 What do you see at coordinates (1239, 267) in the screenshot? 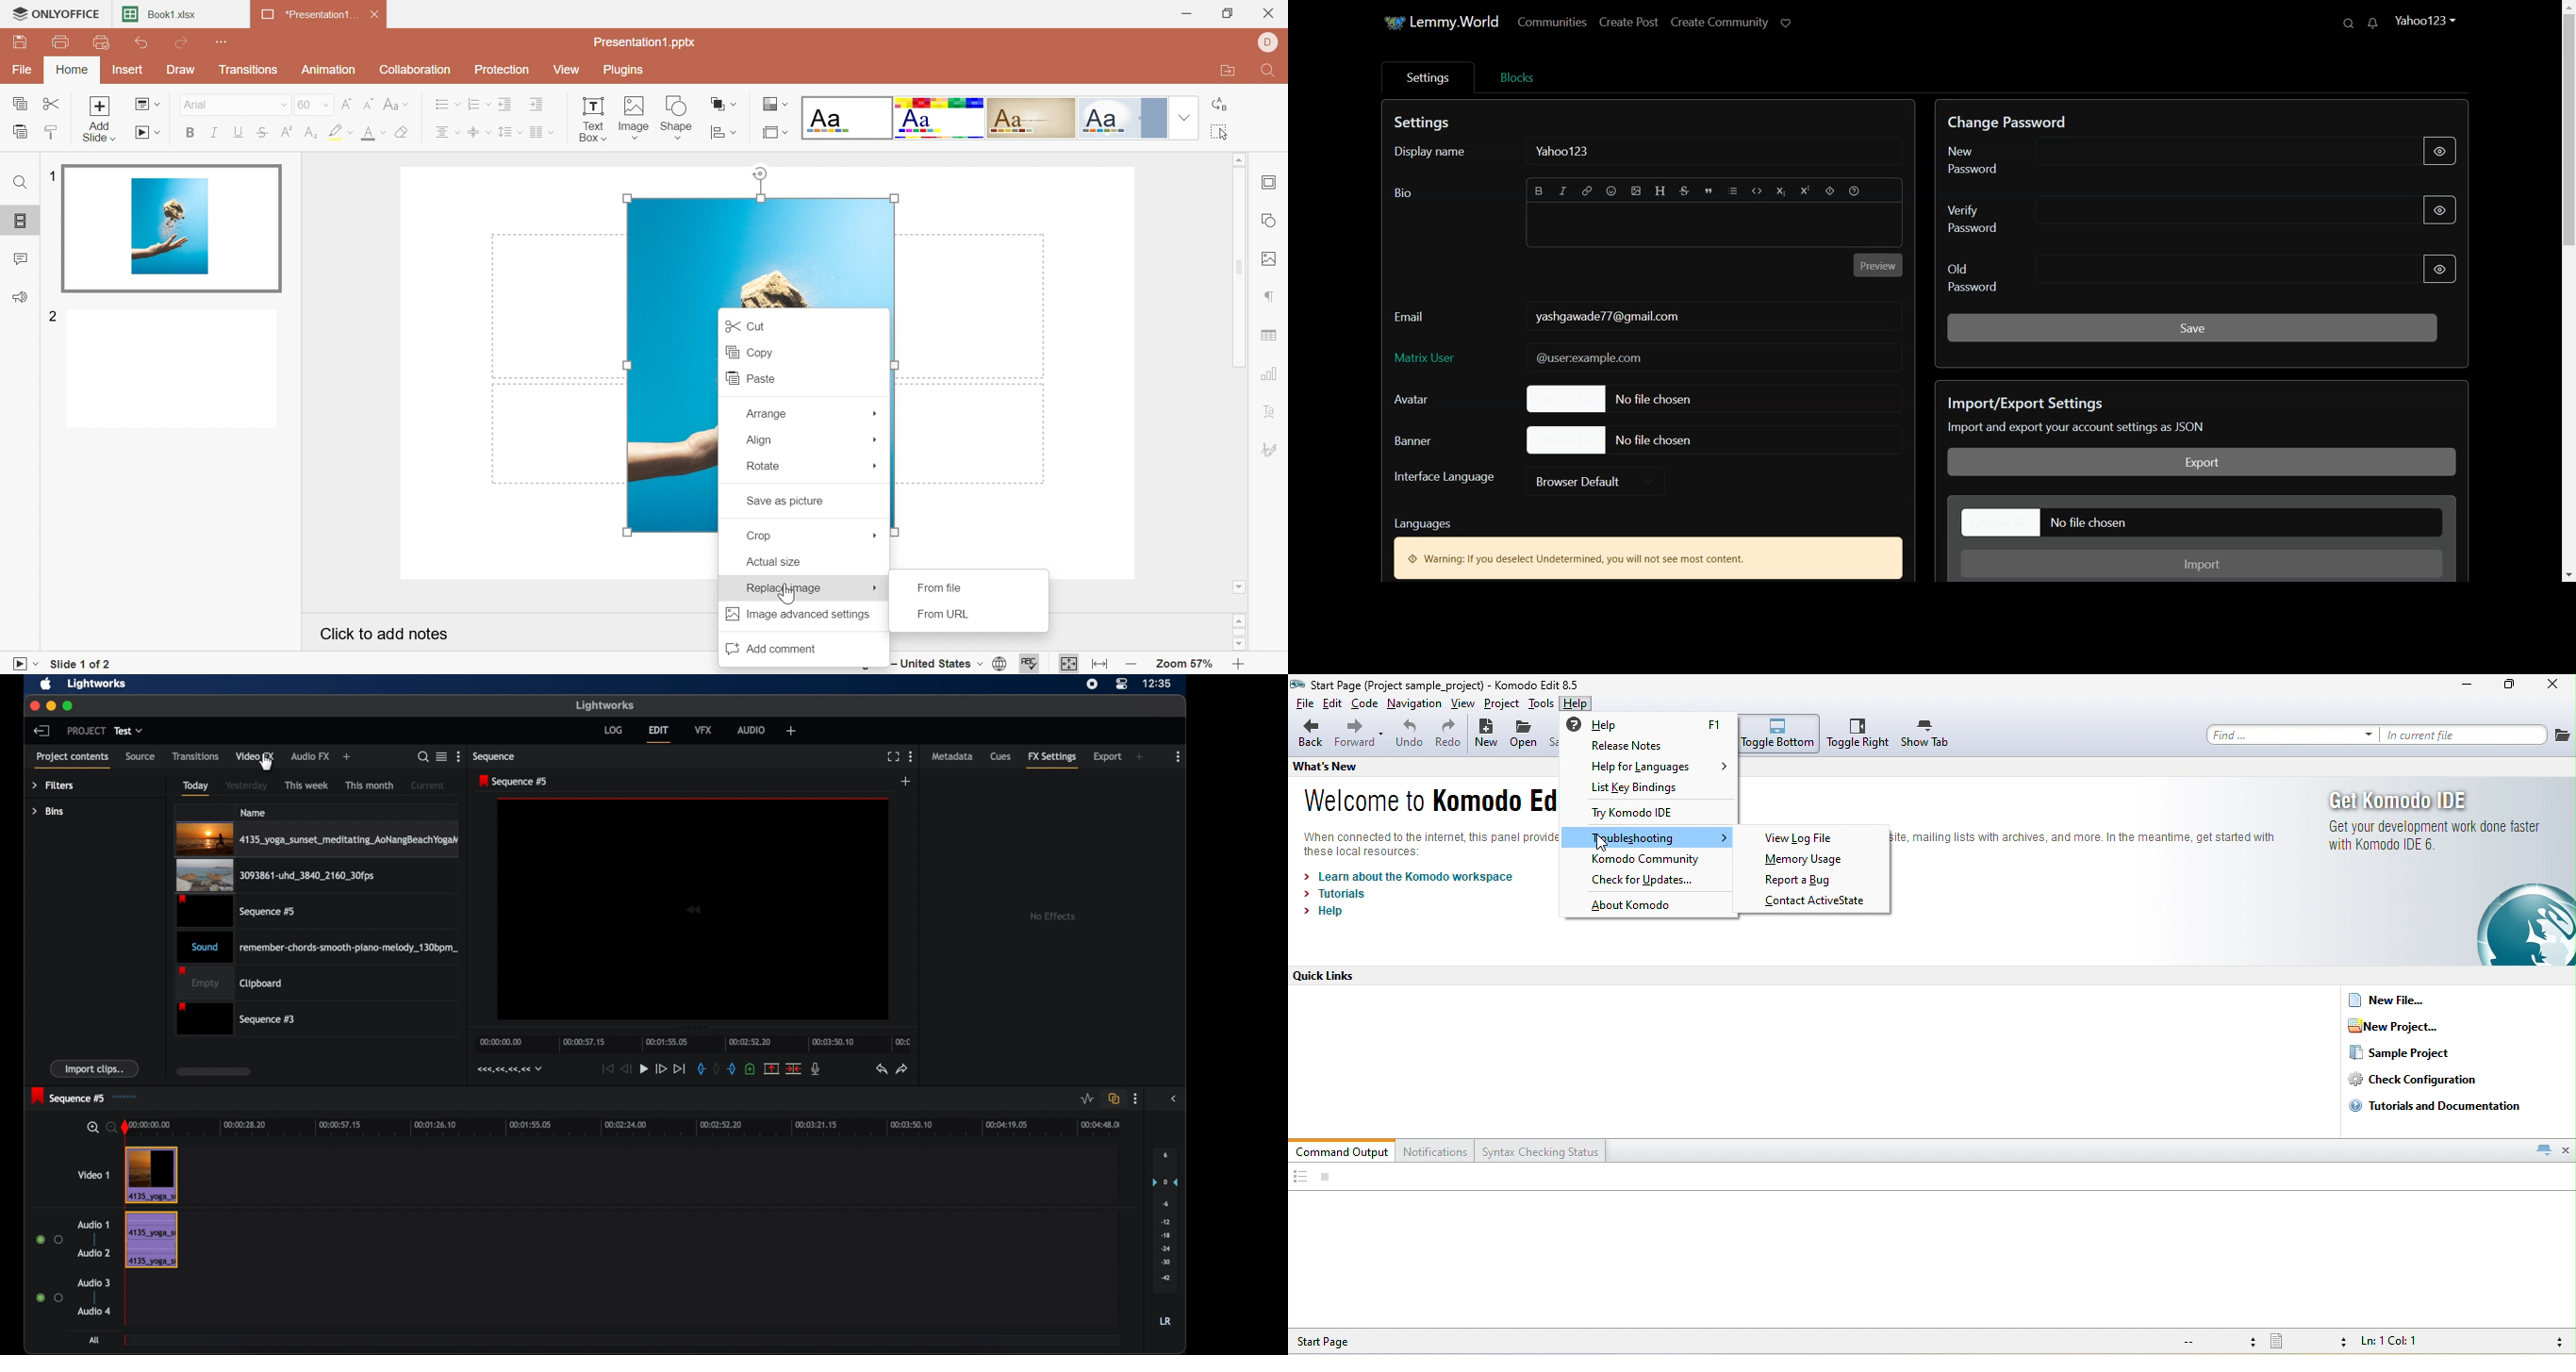
I see `Scroll Bar` at bounding box center [1239, 267].